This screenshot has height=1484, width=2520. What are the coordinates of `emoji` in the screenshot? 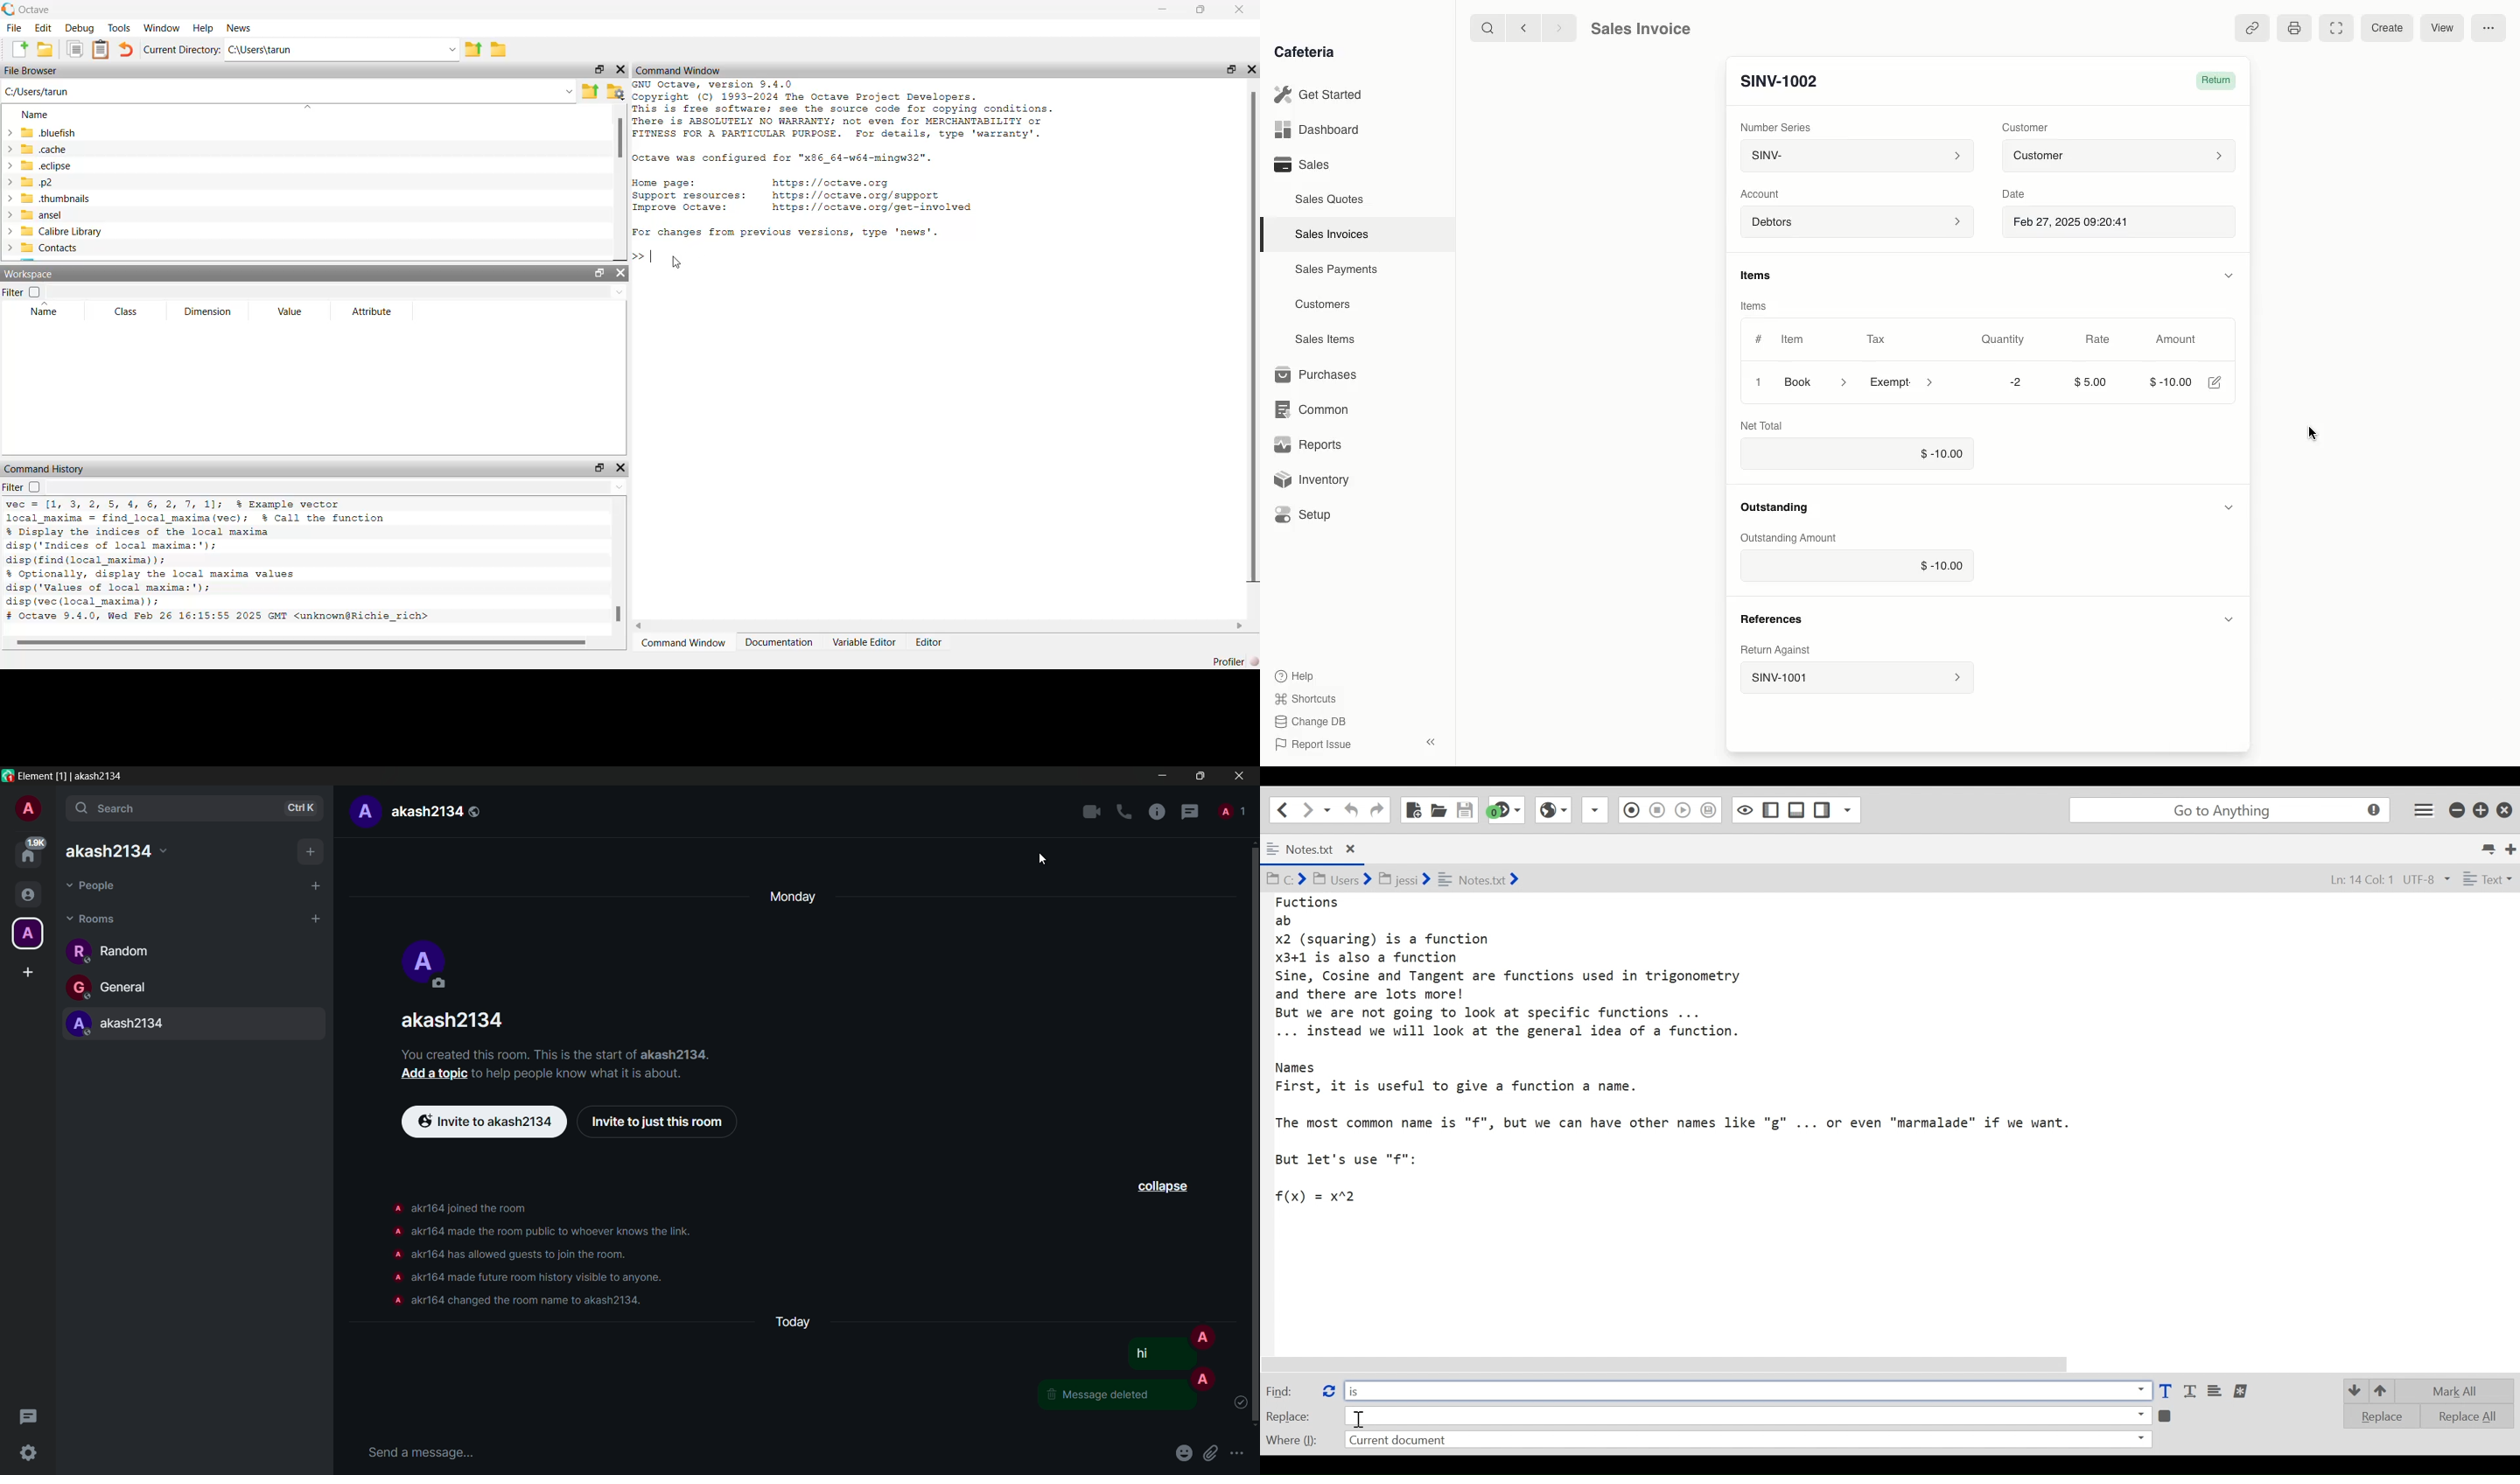 It's located at (1186, 1452).